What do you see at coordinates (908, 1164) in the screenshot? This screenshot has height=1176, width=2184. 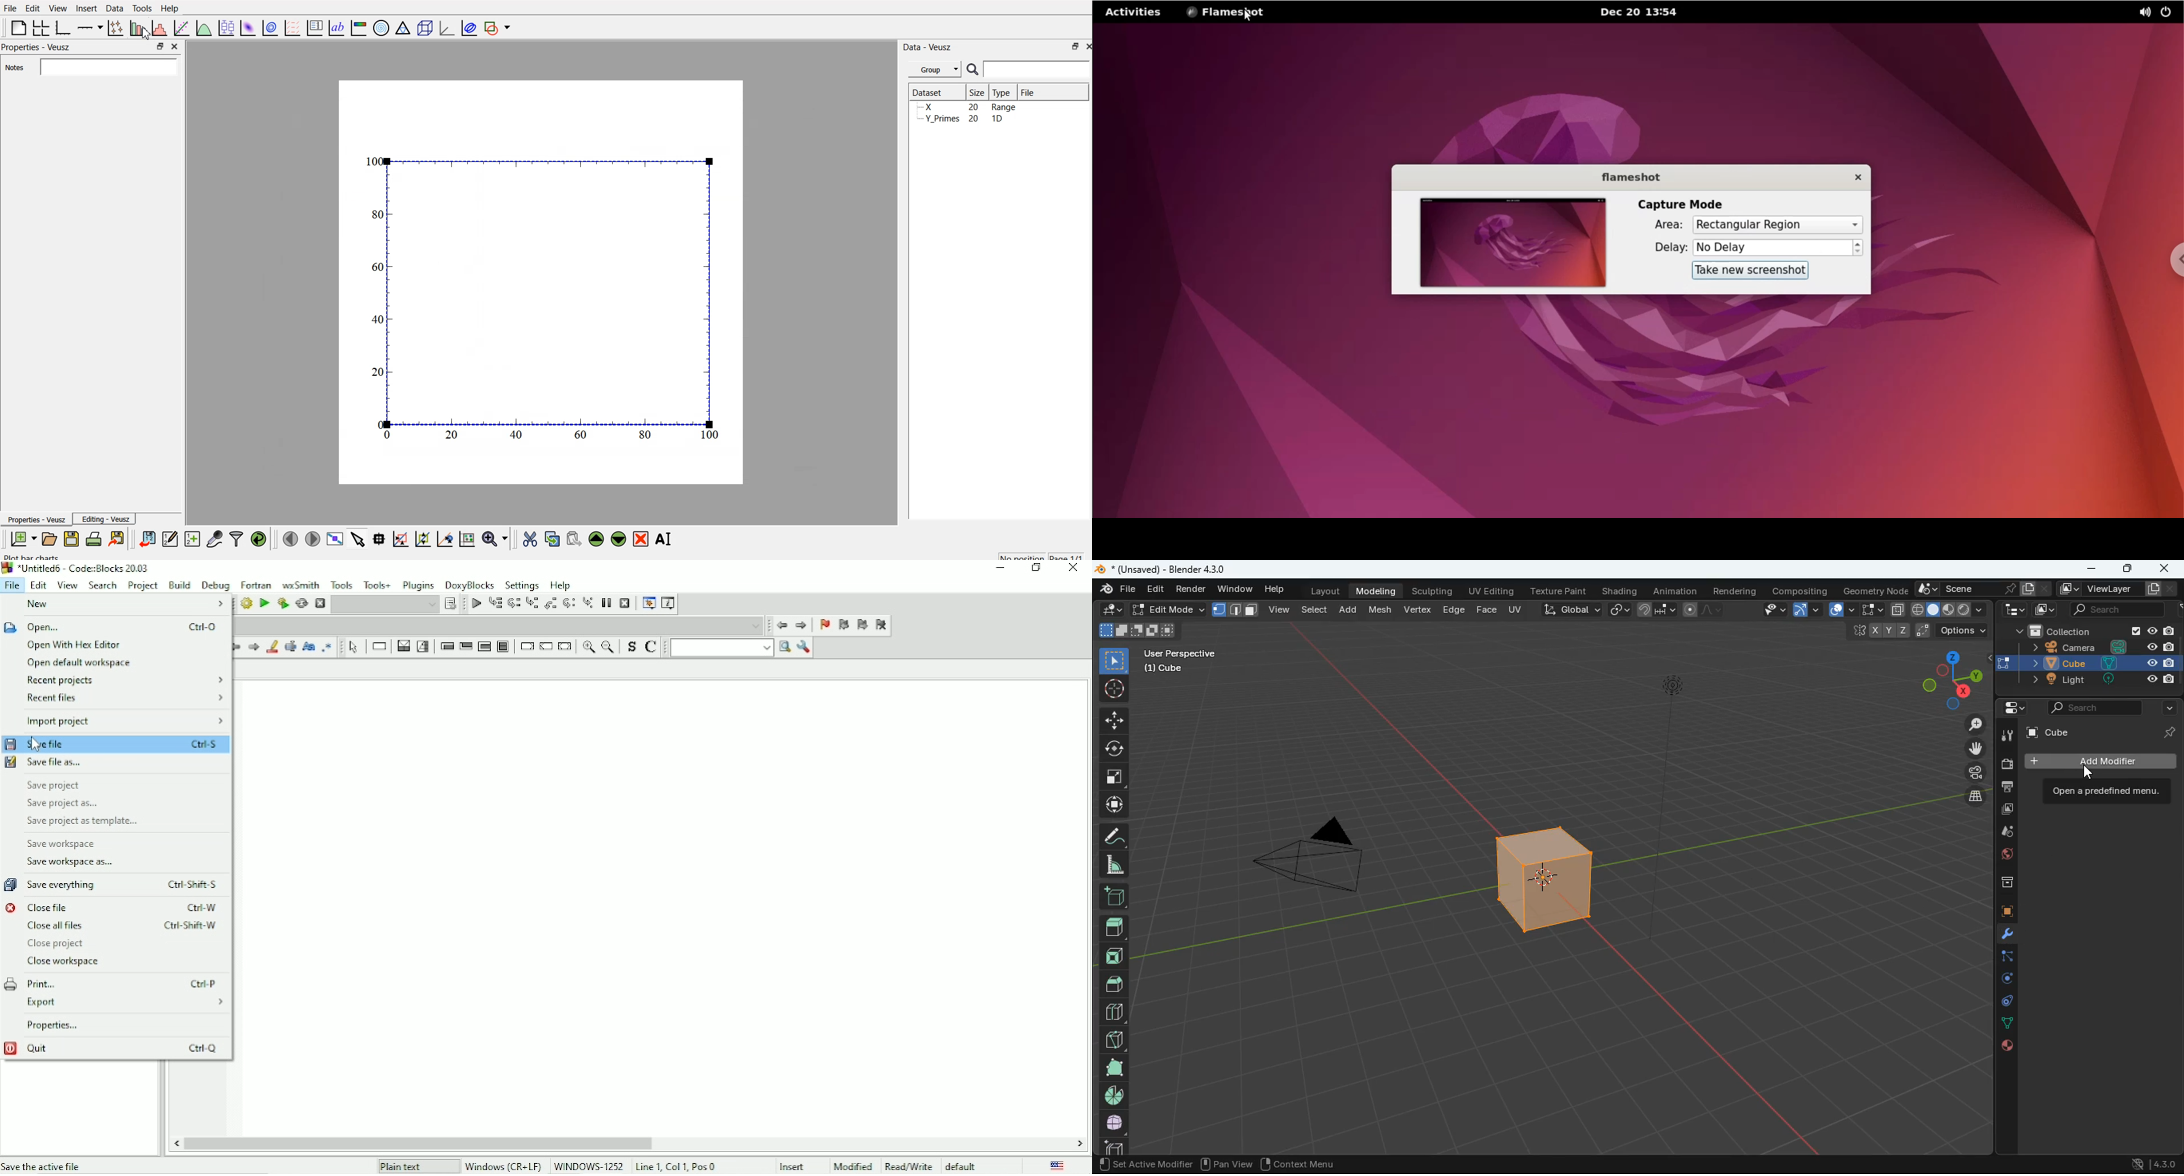 I see `Read/Write` at bounding box center [908, 1164].